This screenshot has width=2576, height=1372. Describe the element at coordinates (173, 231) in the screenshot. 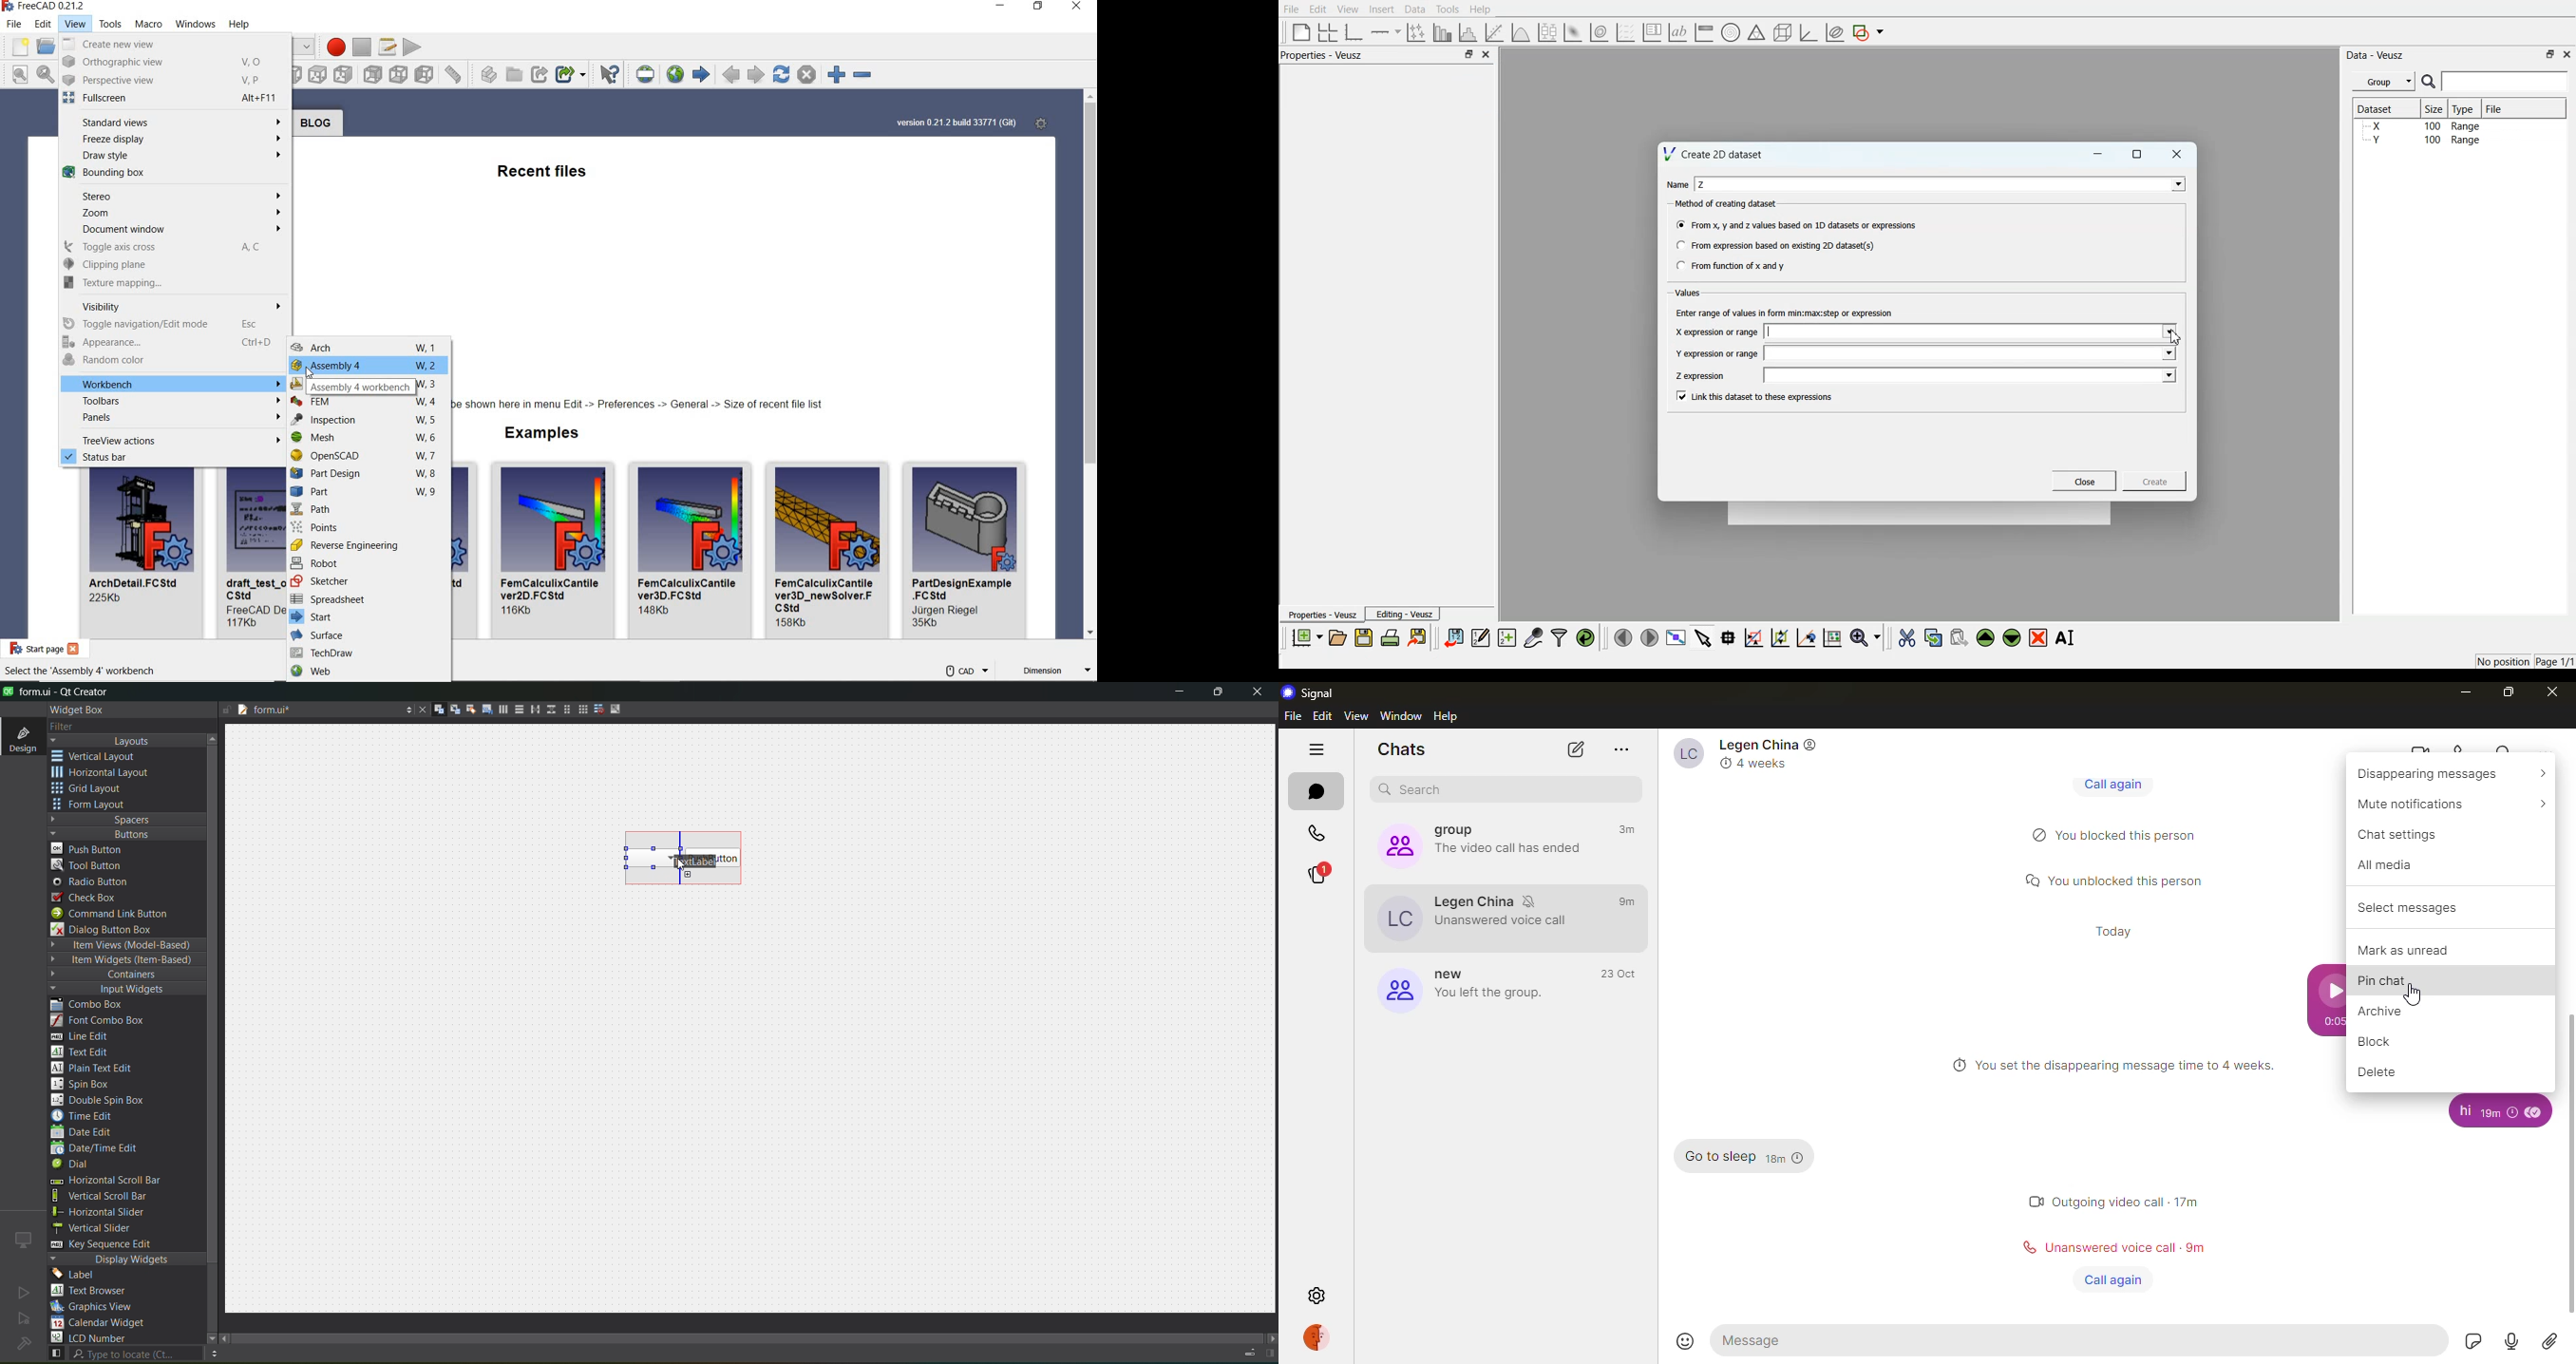

I see `document window` at that location.